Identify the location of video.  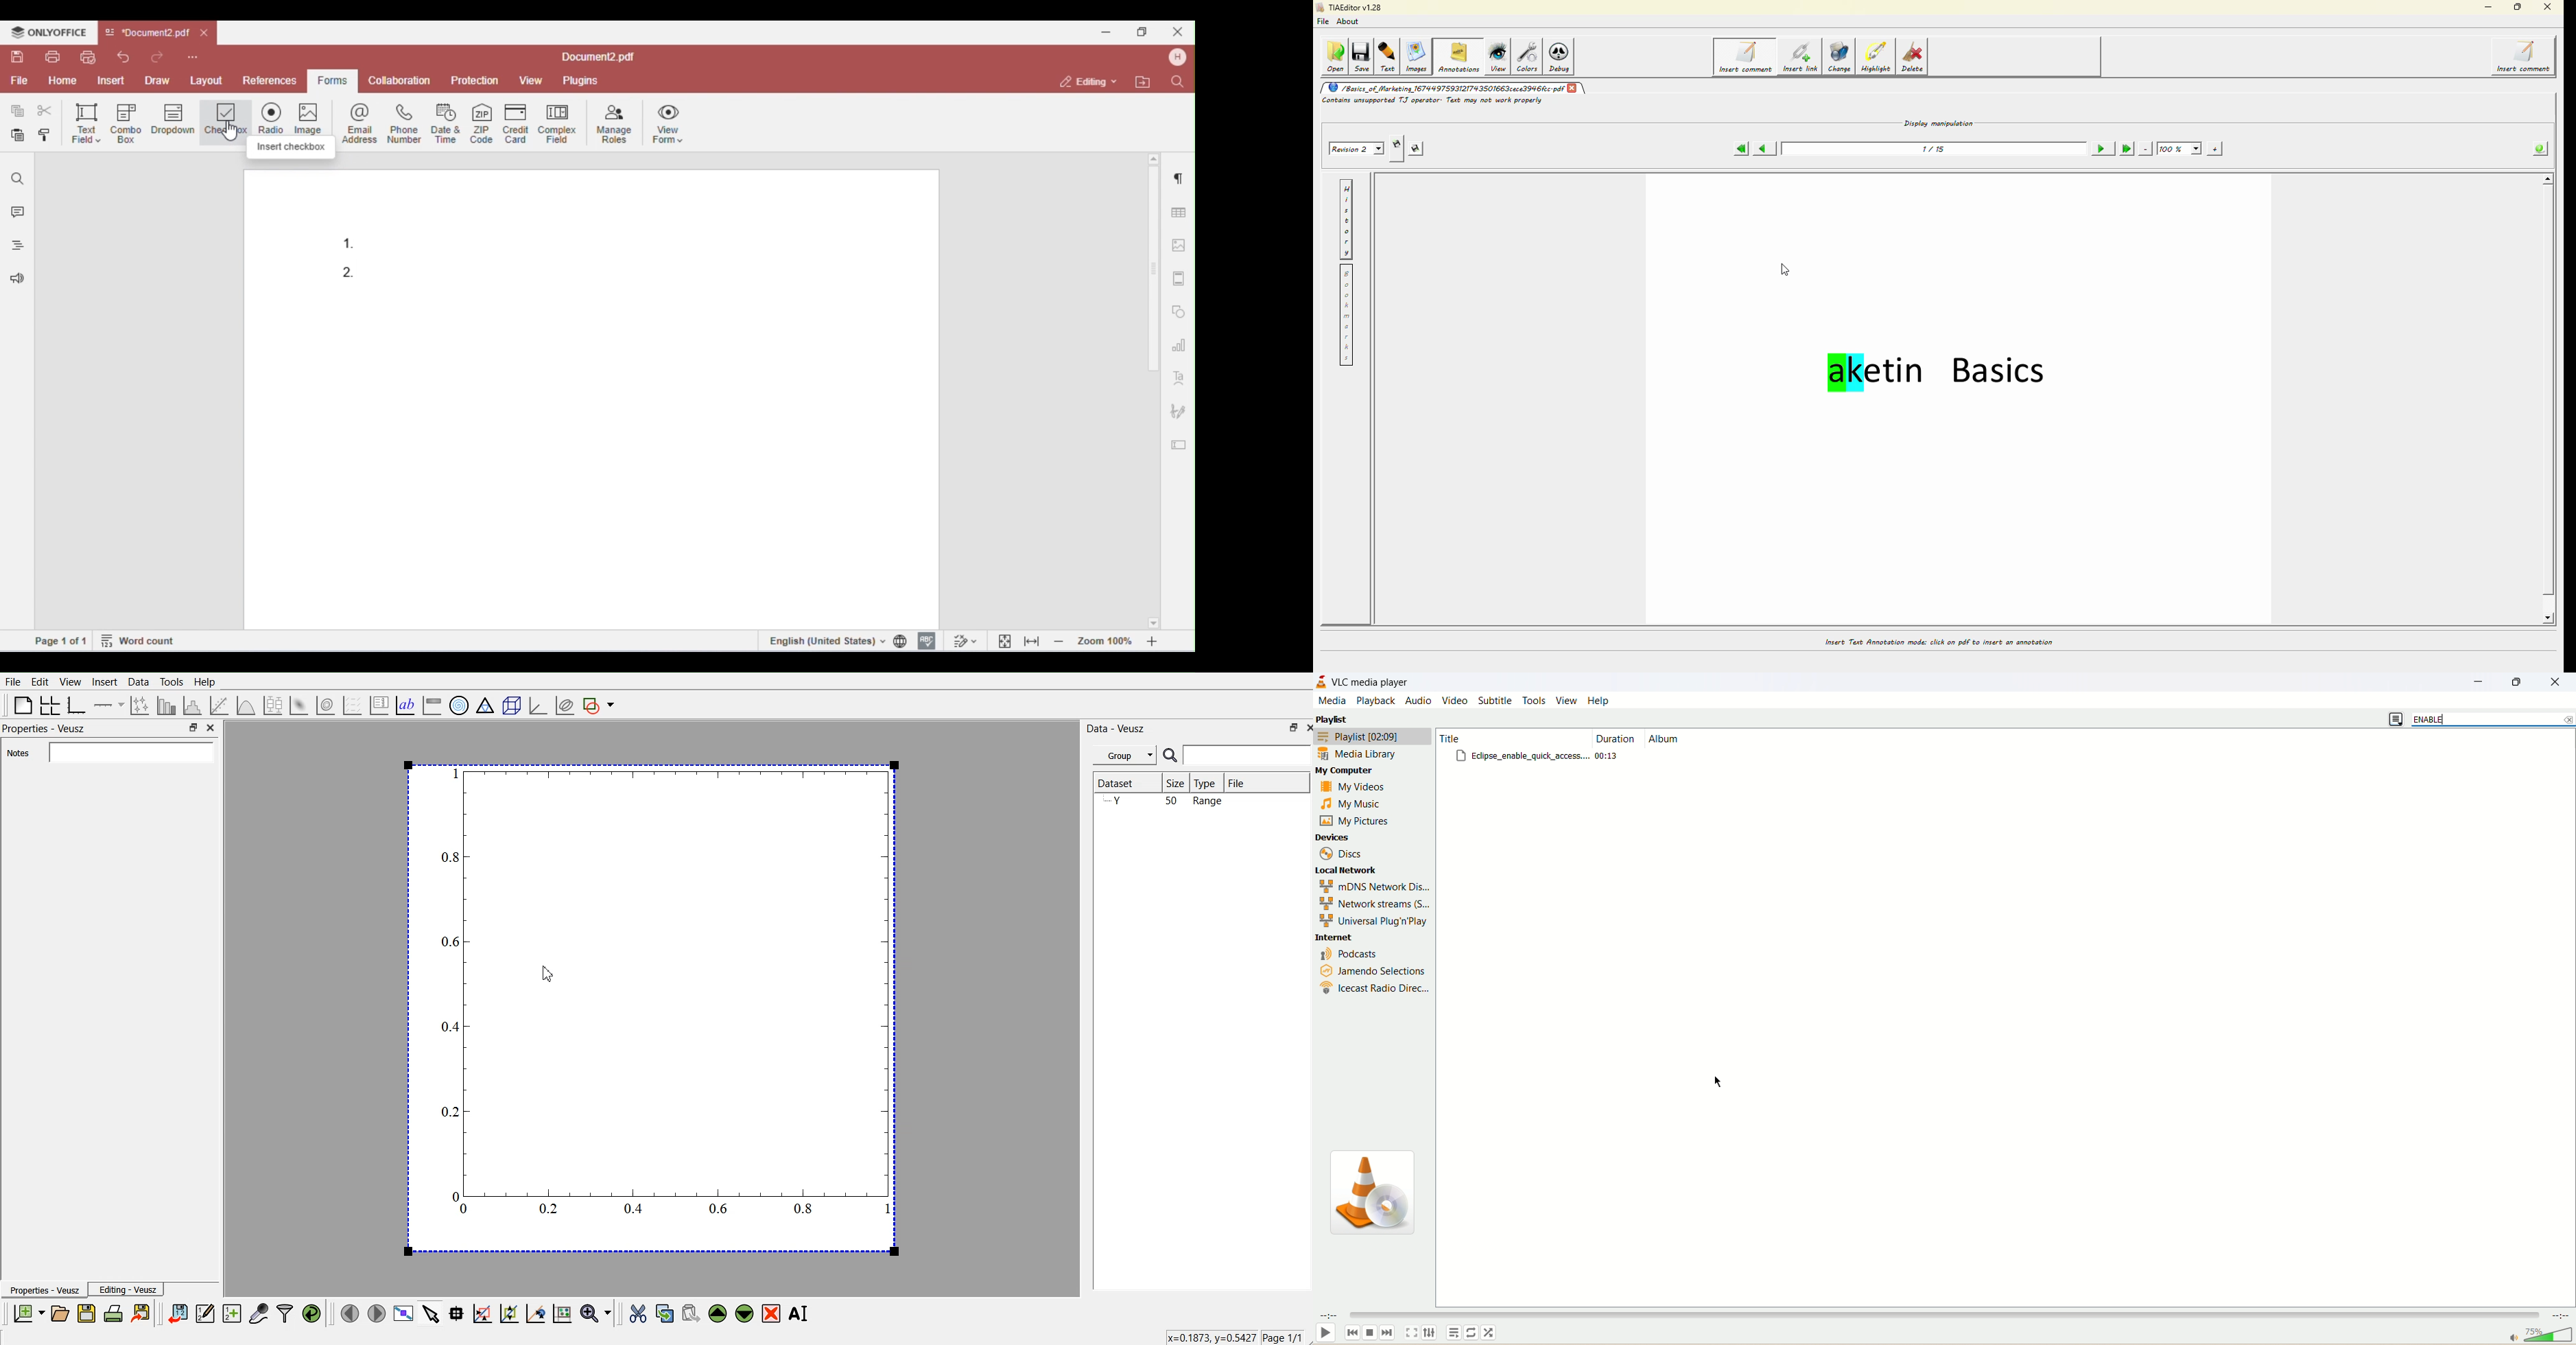
(1456, 700).